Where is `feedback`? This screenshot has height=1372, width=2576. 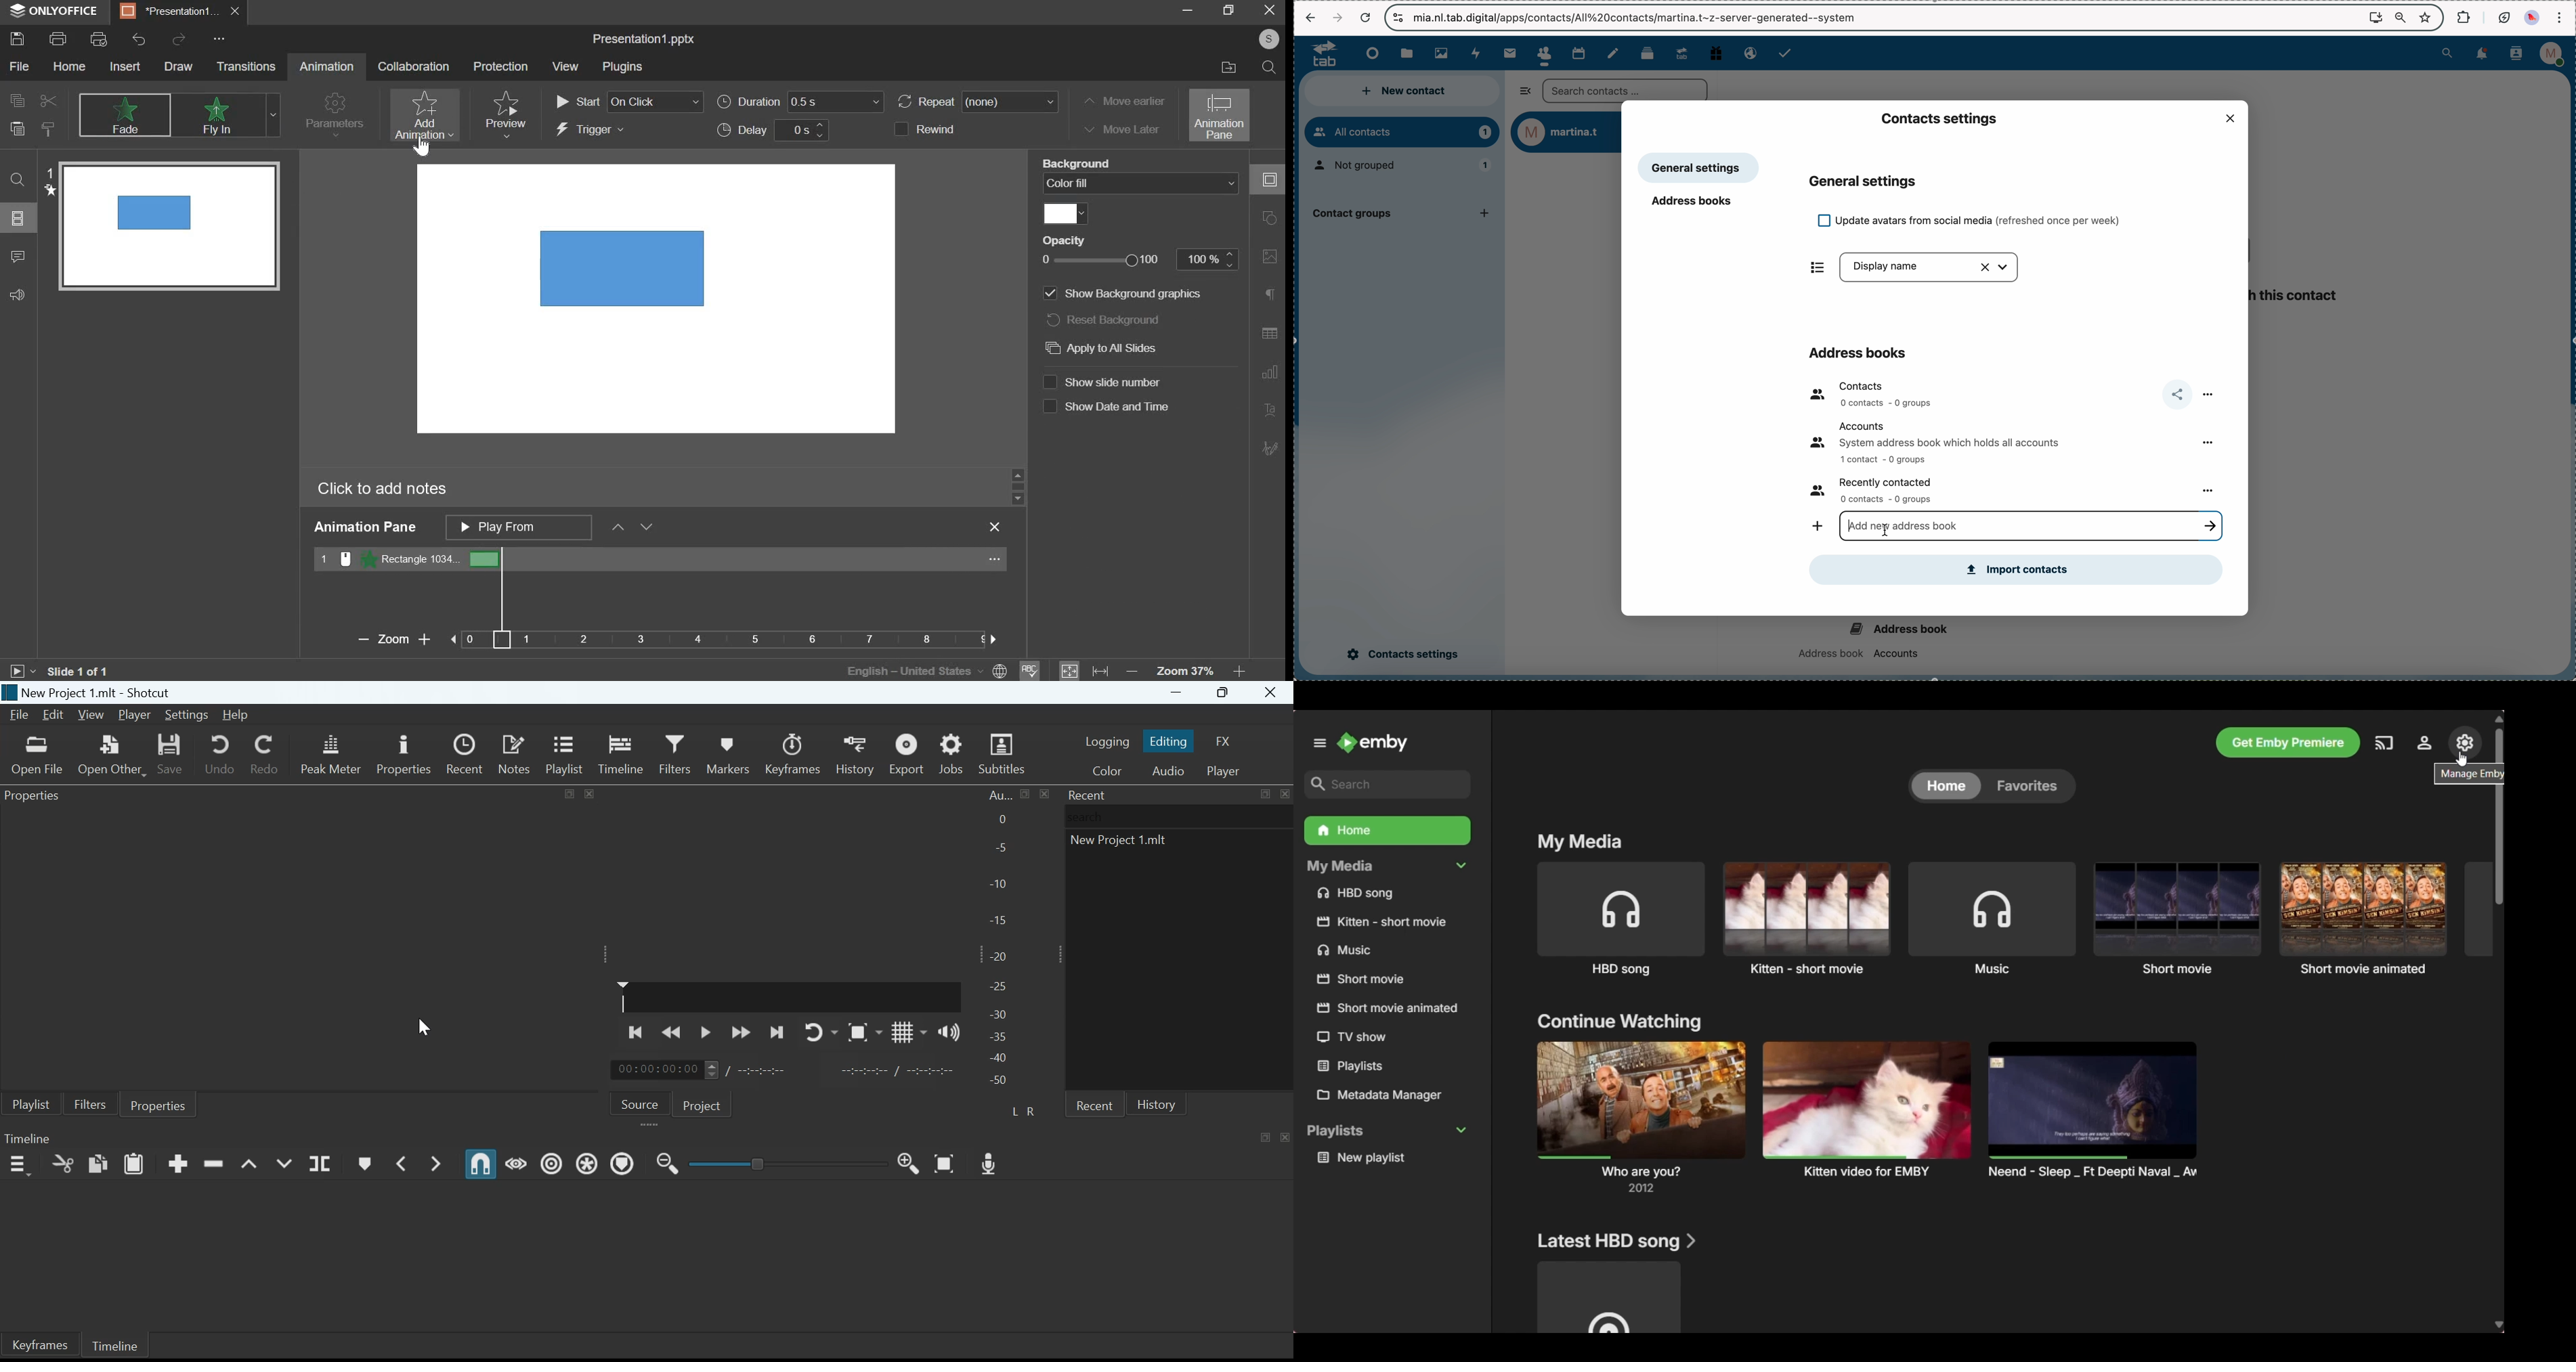 feedback is located at coordinates (18, 295).